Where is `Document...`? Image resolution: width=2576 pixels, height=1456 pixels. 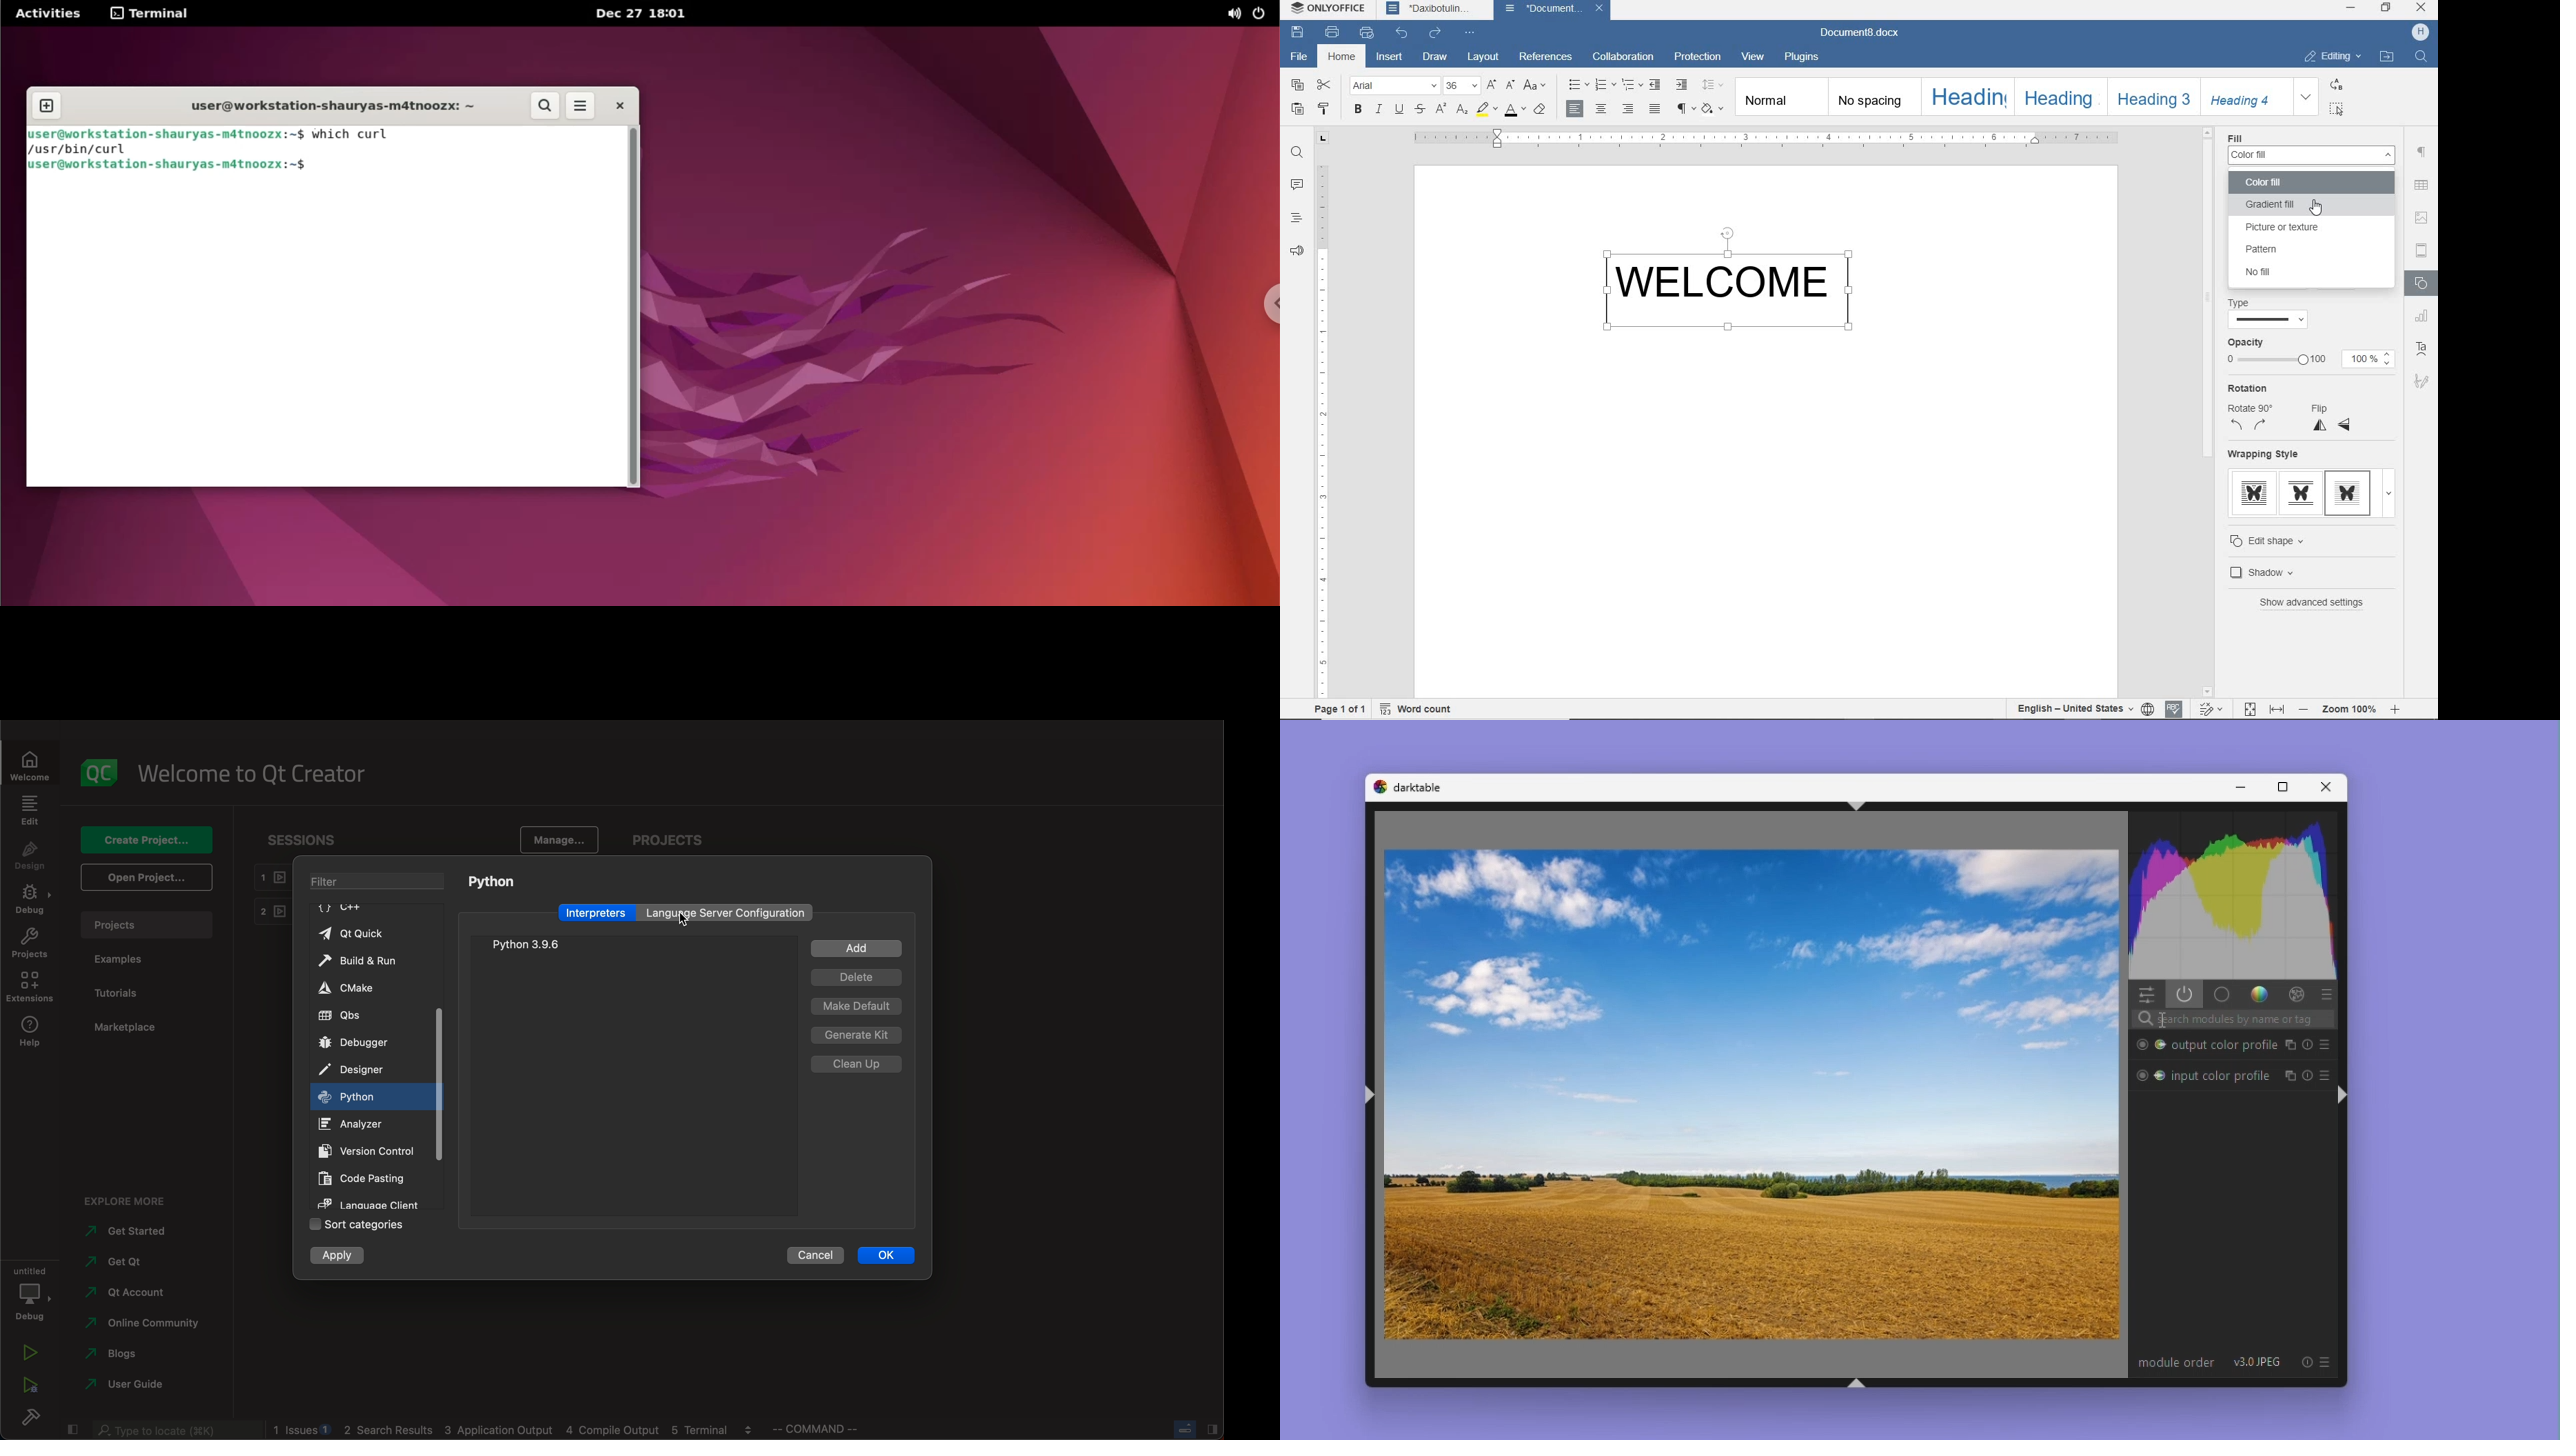 Document... is located at coordinates (1544, 9).